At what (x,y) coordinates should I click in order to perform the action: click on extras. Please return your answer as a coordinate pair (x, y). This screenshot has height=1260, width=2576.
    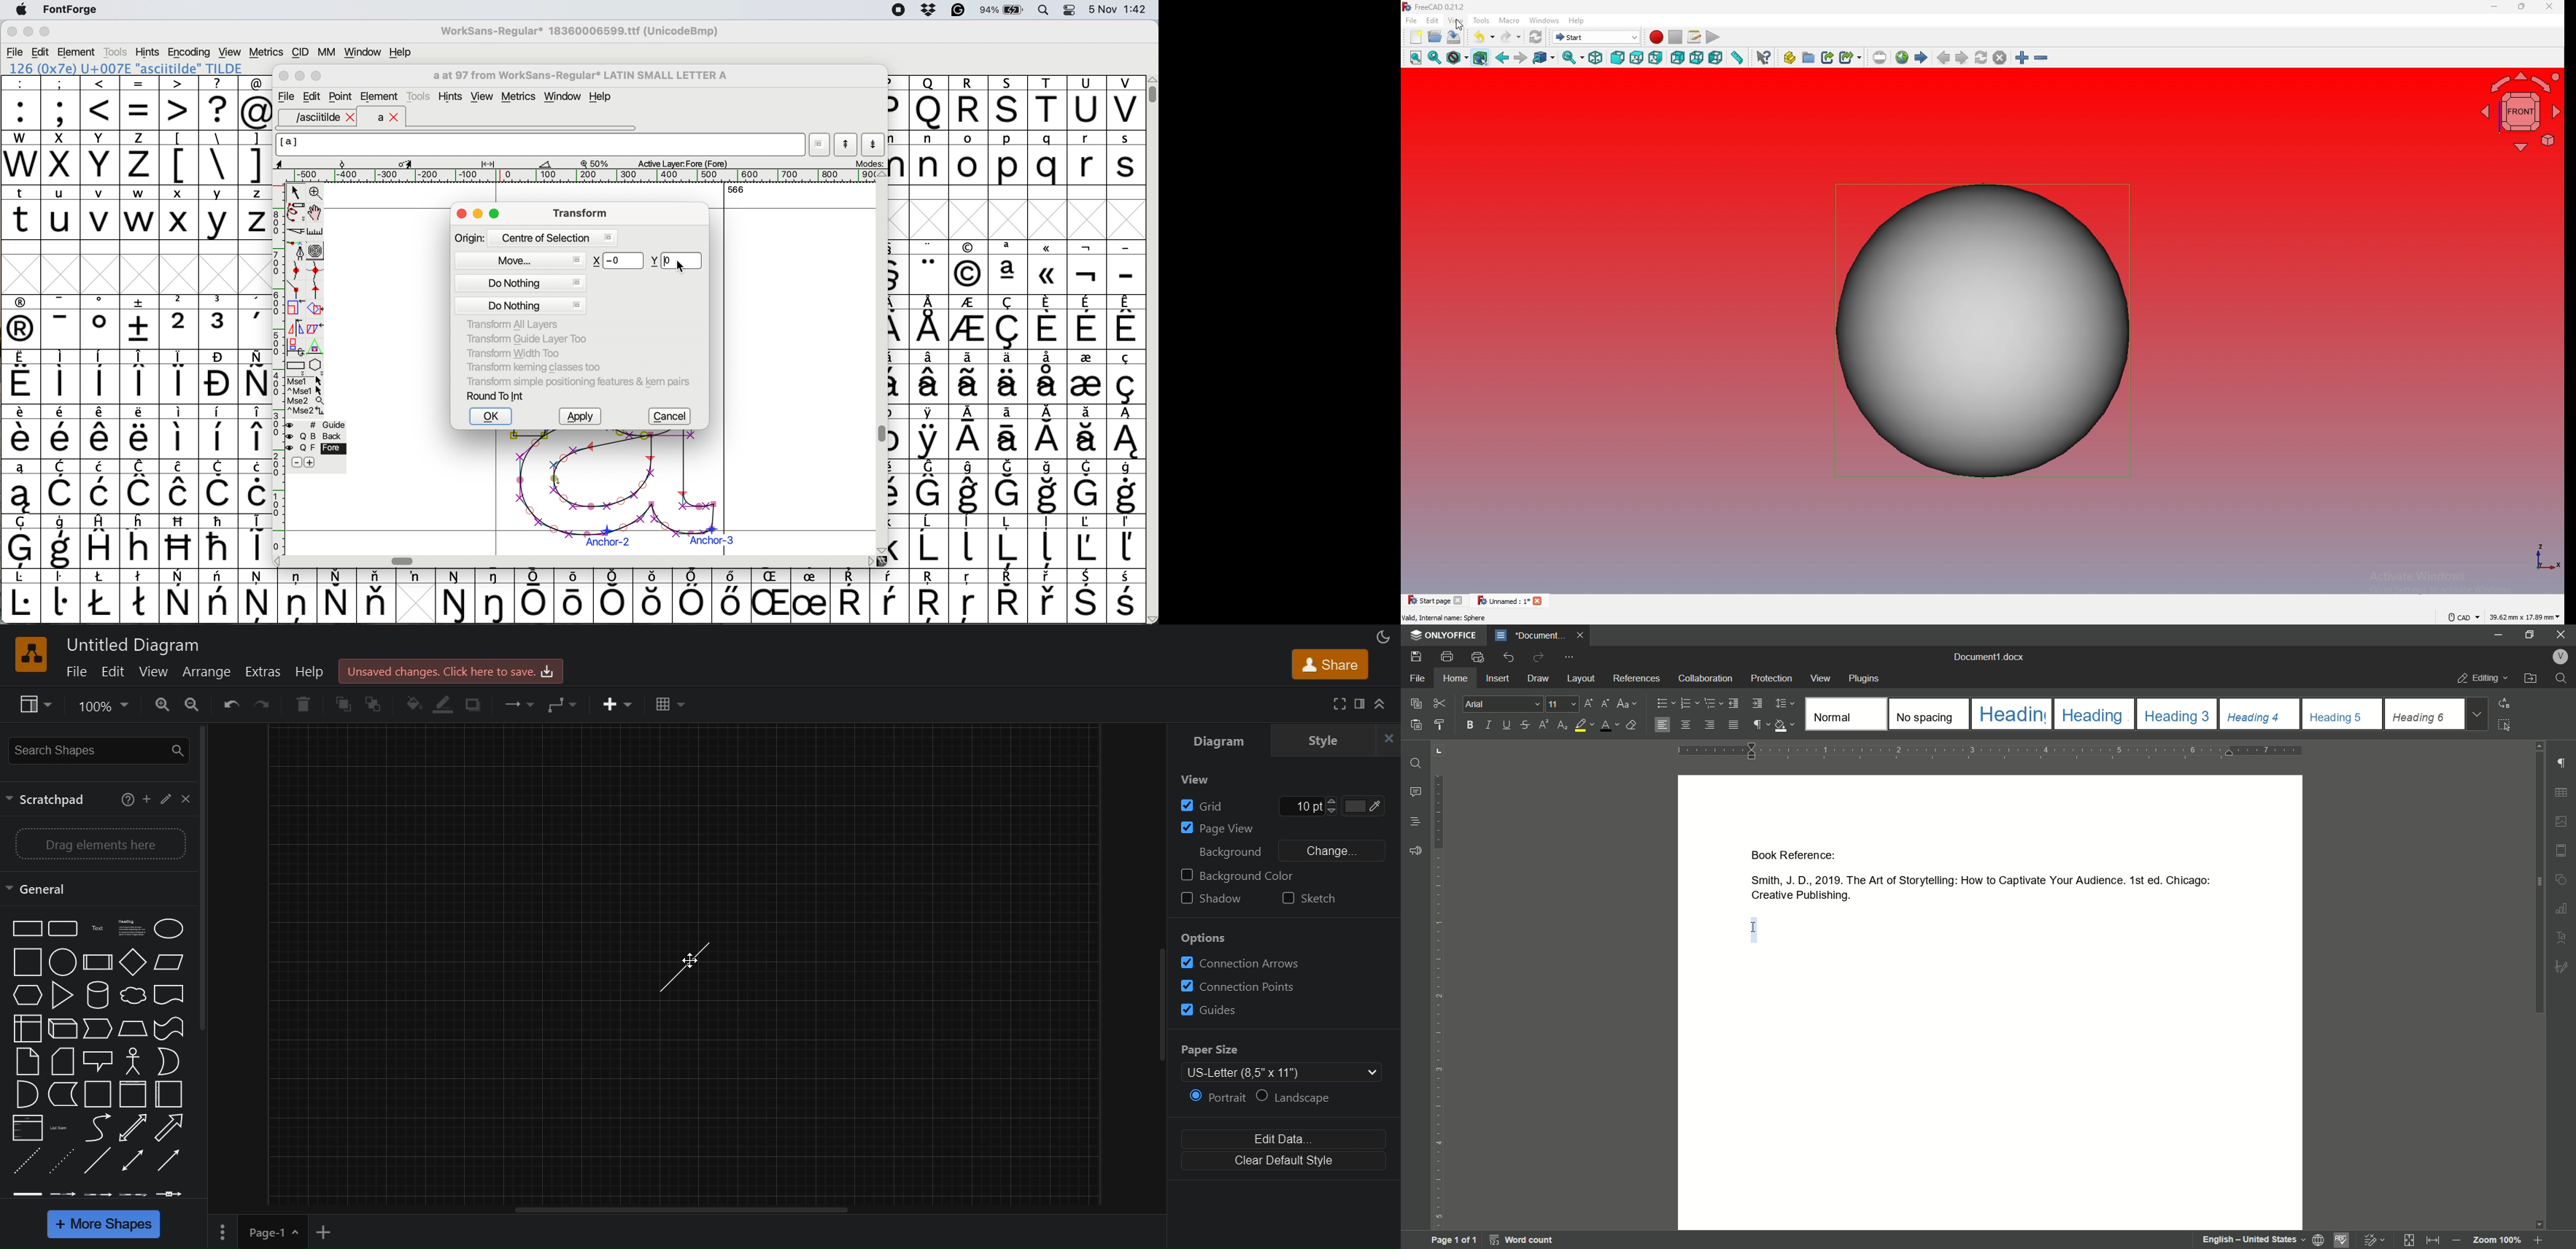
    Looking at the image, I should click on (265, 672).